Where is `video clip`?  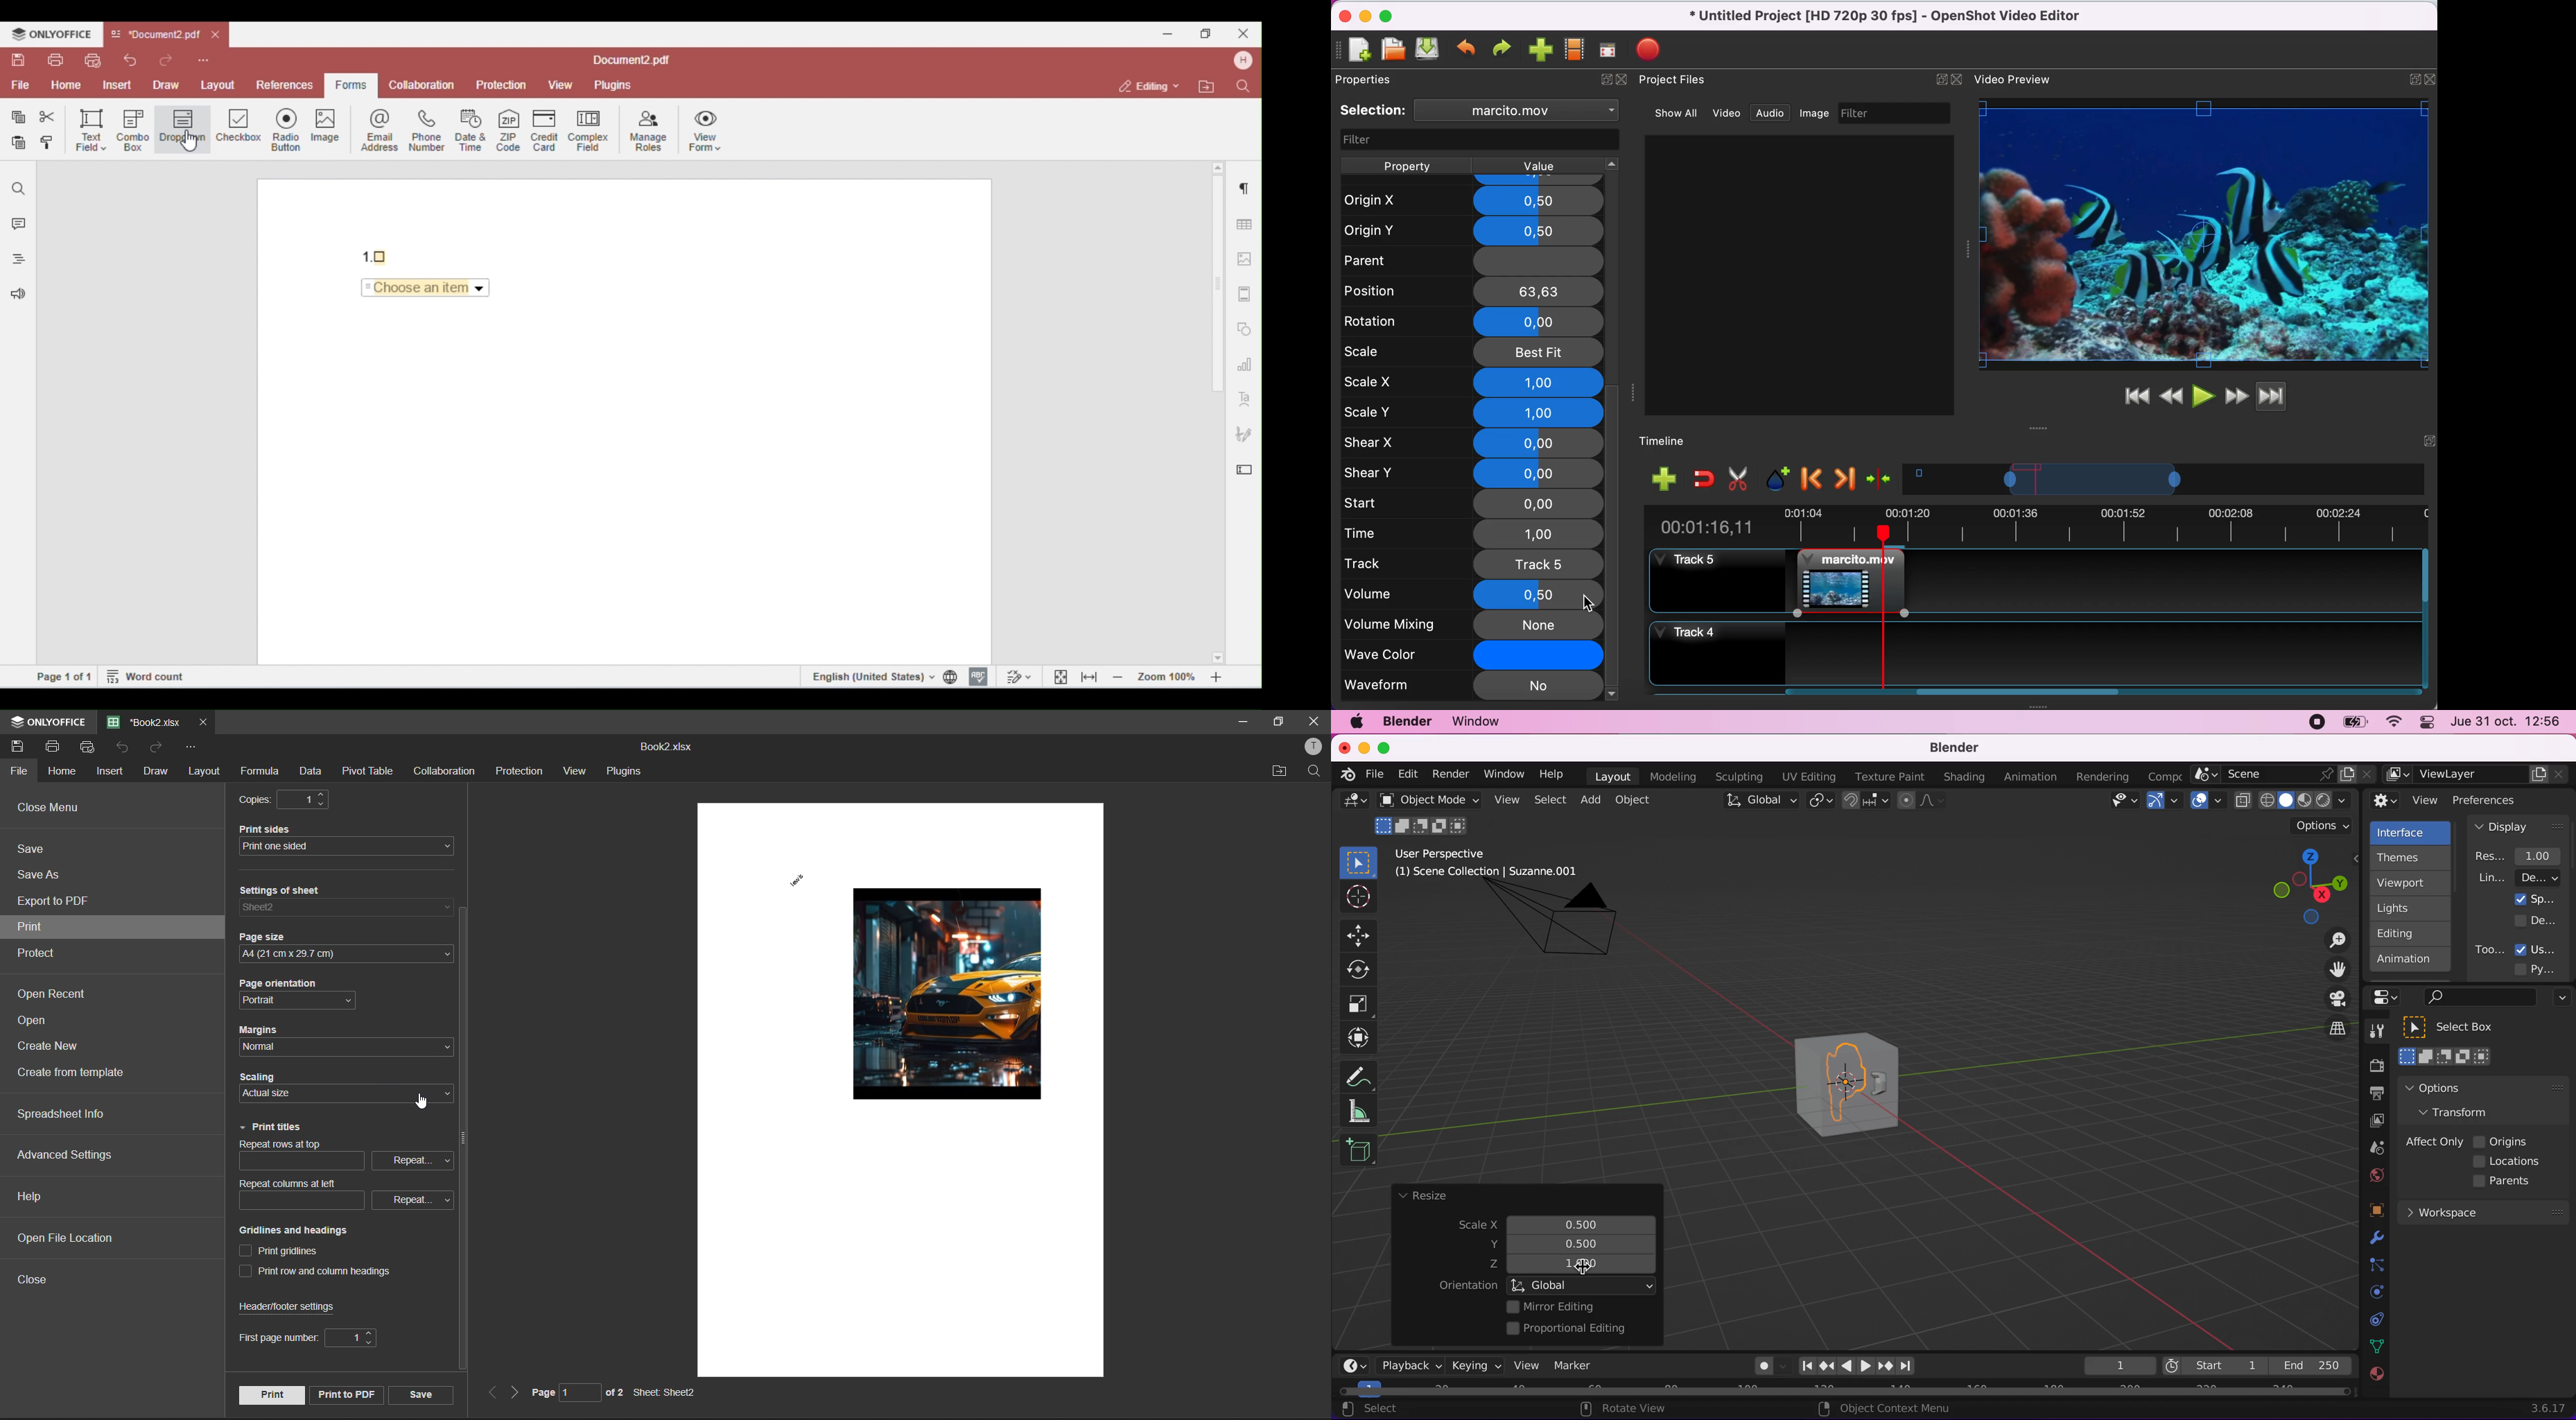
video clip is located at coordinates (1845, 578).